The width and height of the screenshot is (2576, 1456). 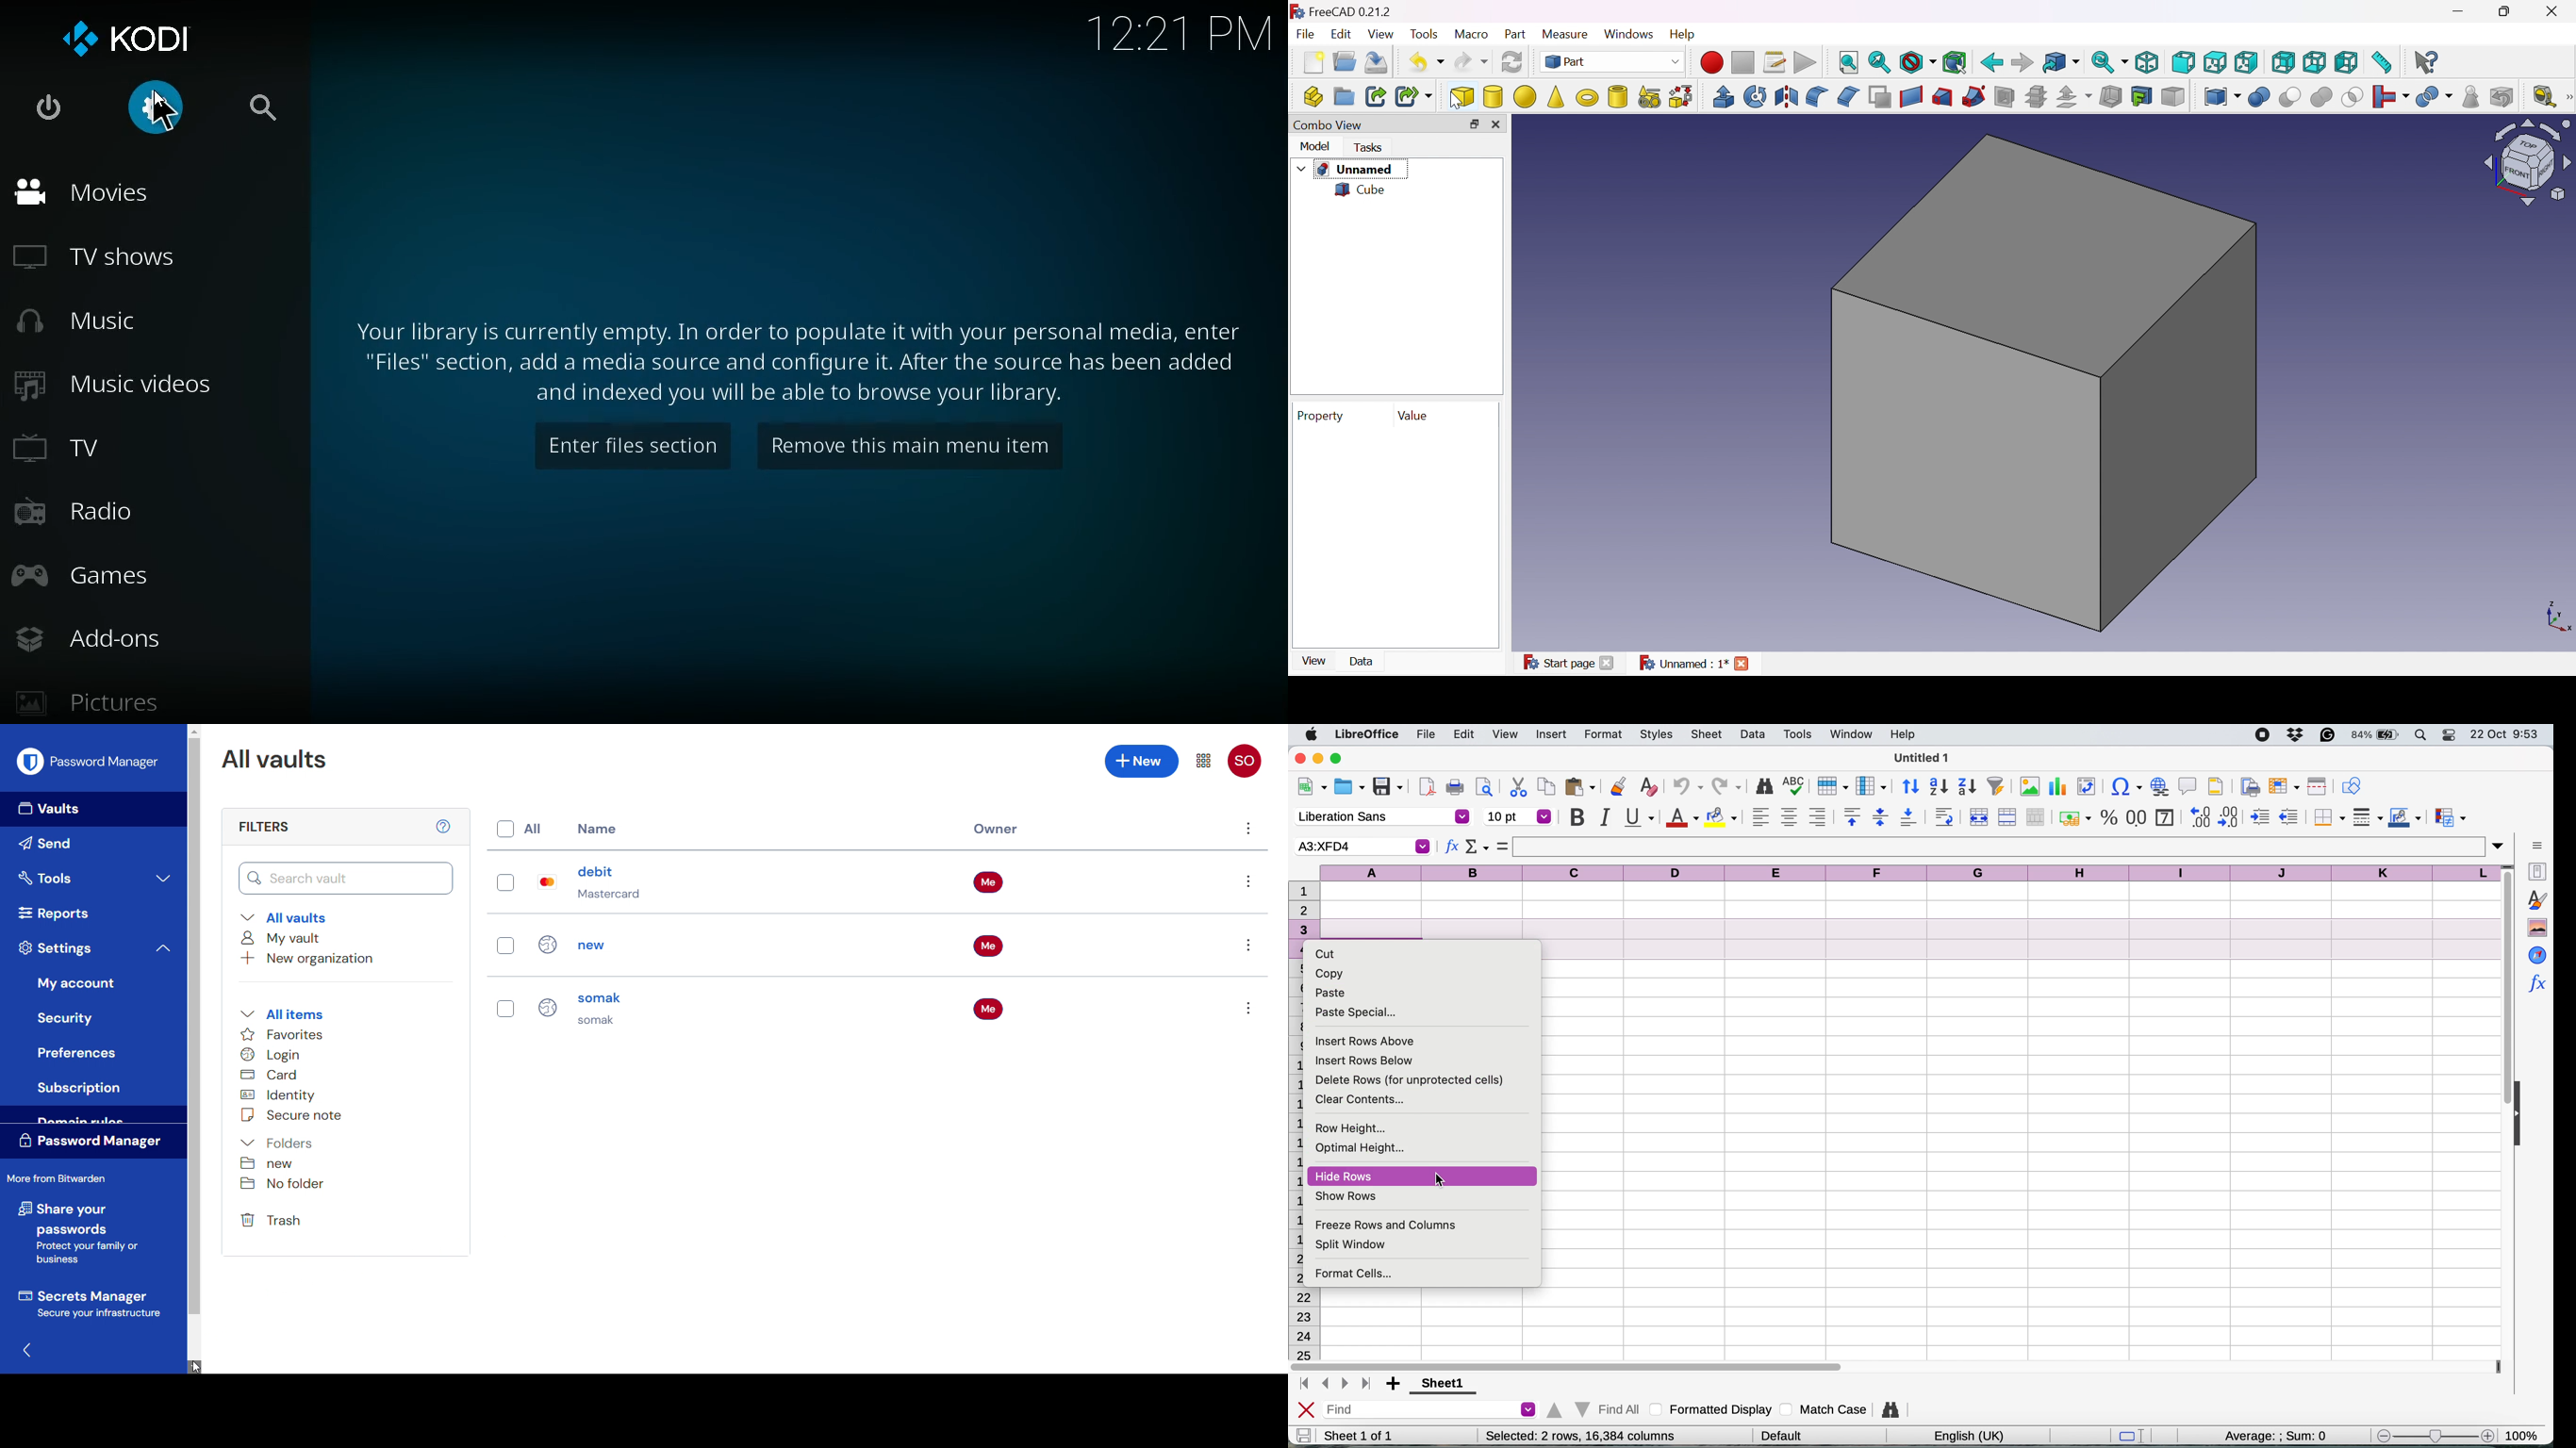 I want to click on Measure liner, so click(x=2543, y=95).